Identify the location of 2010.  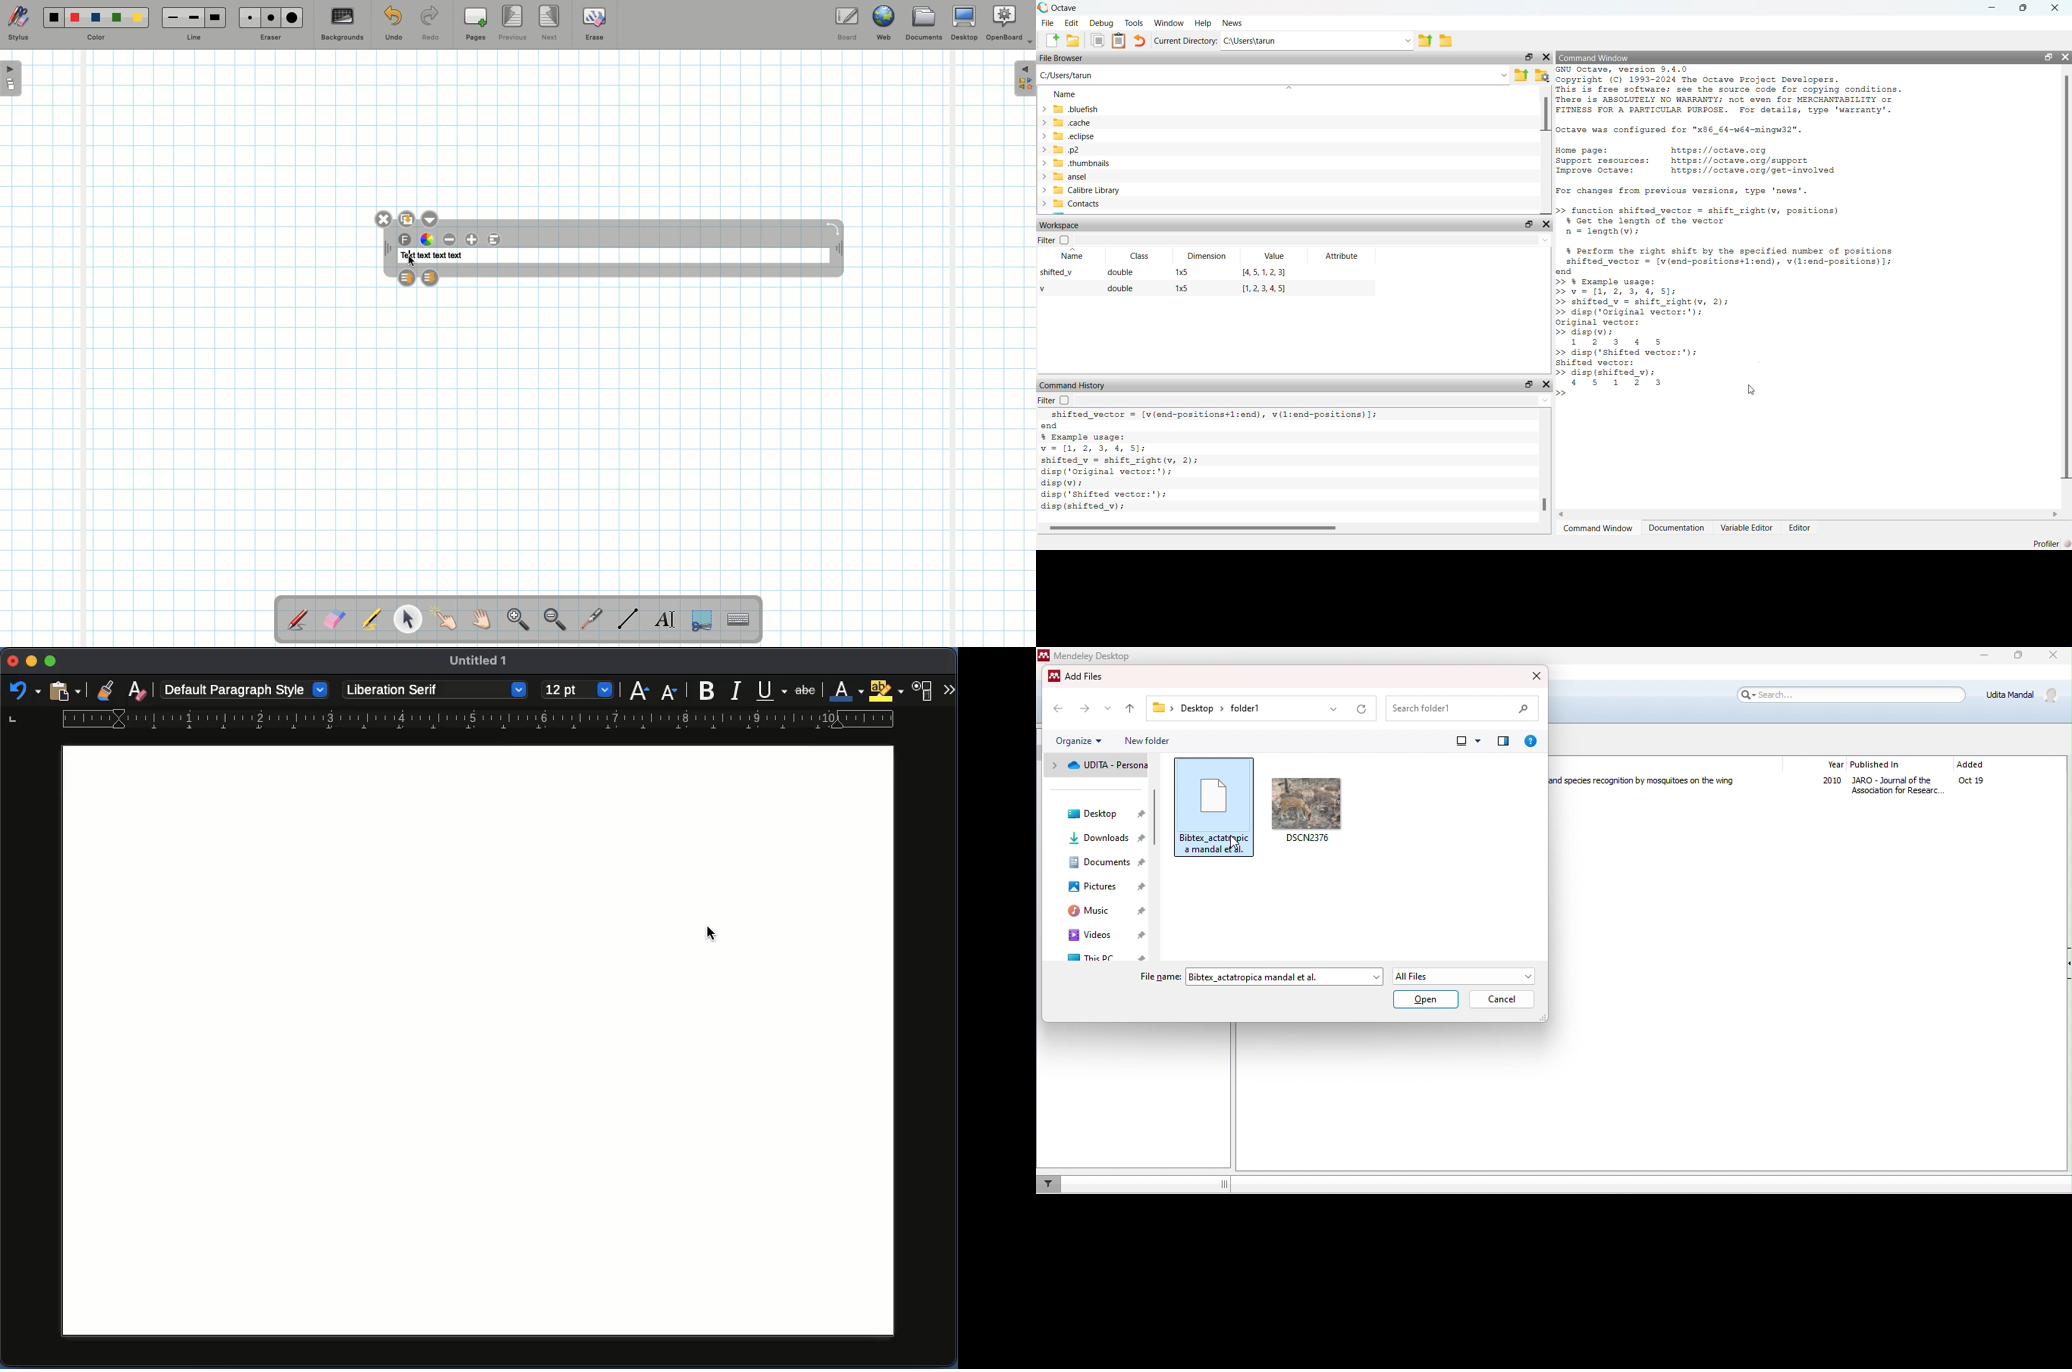
(1831, 781).